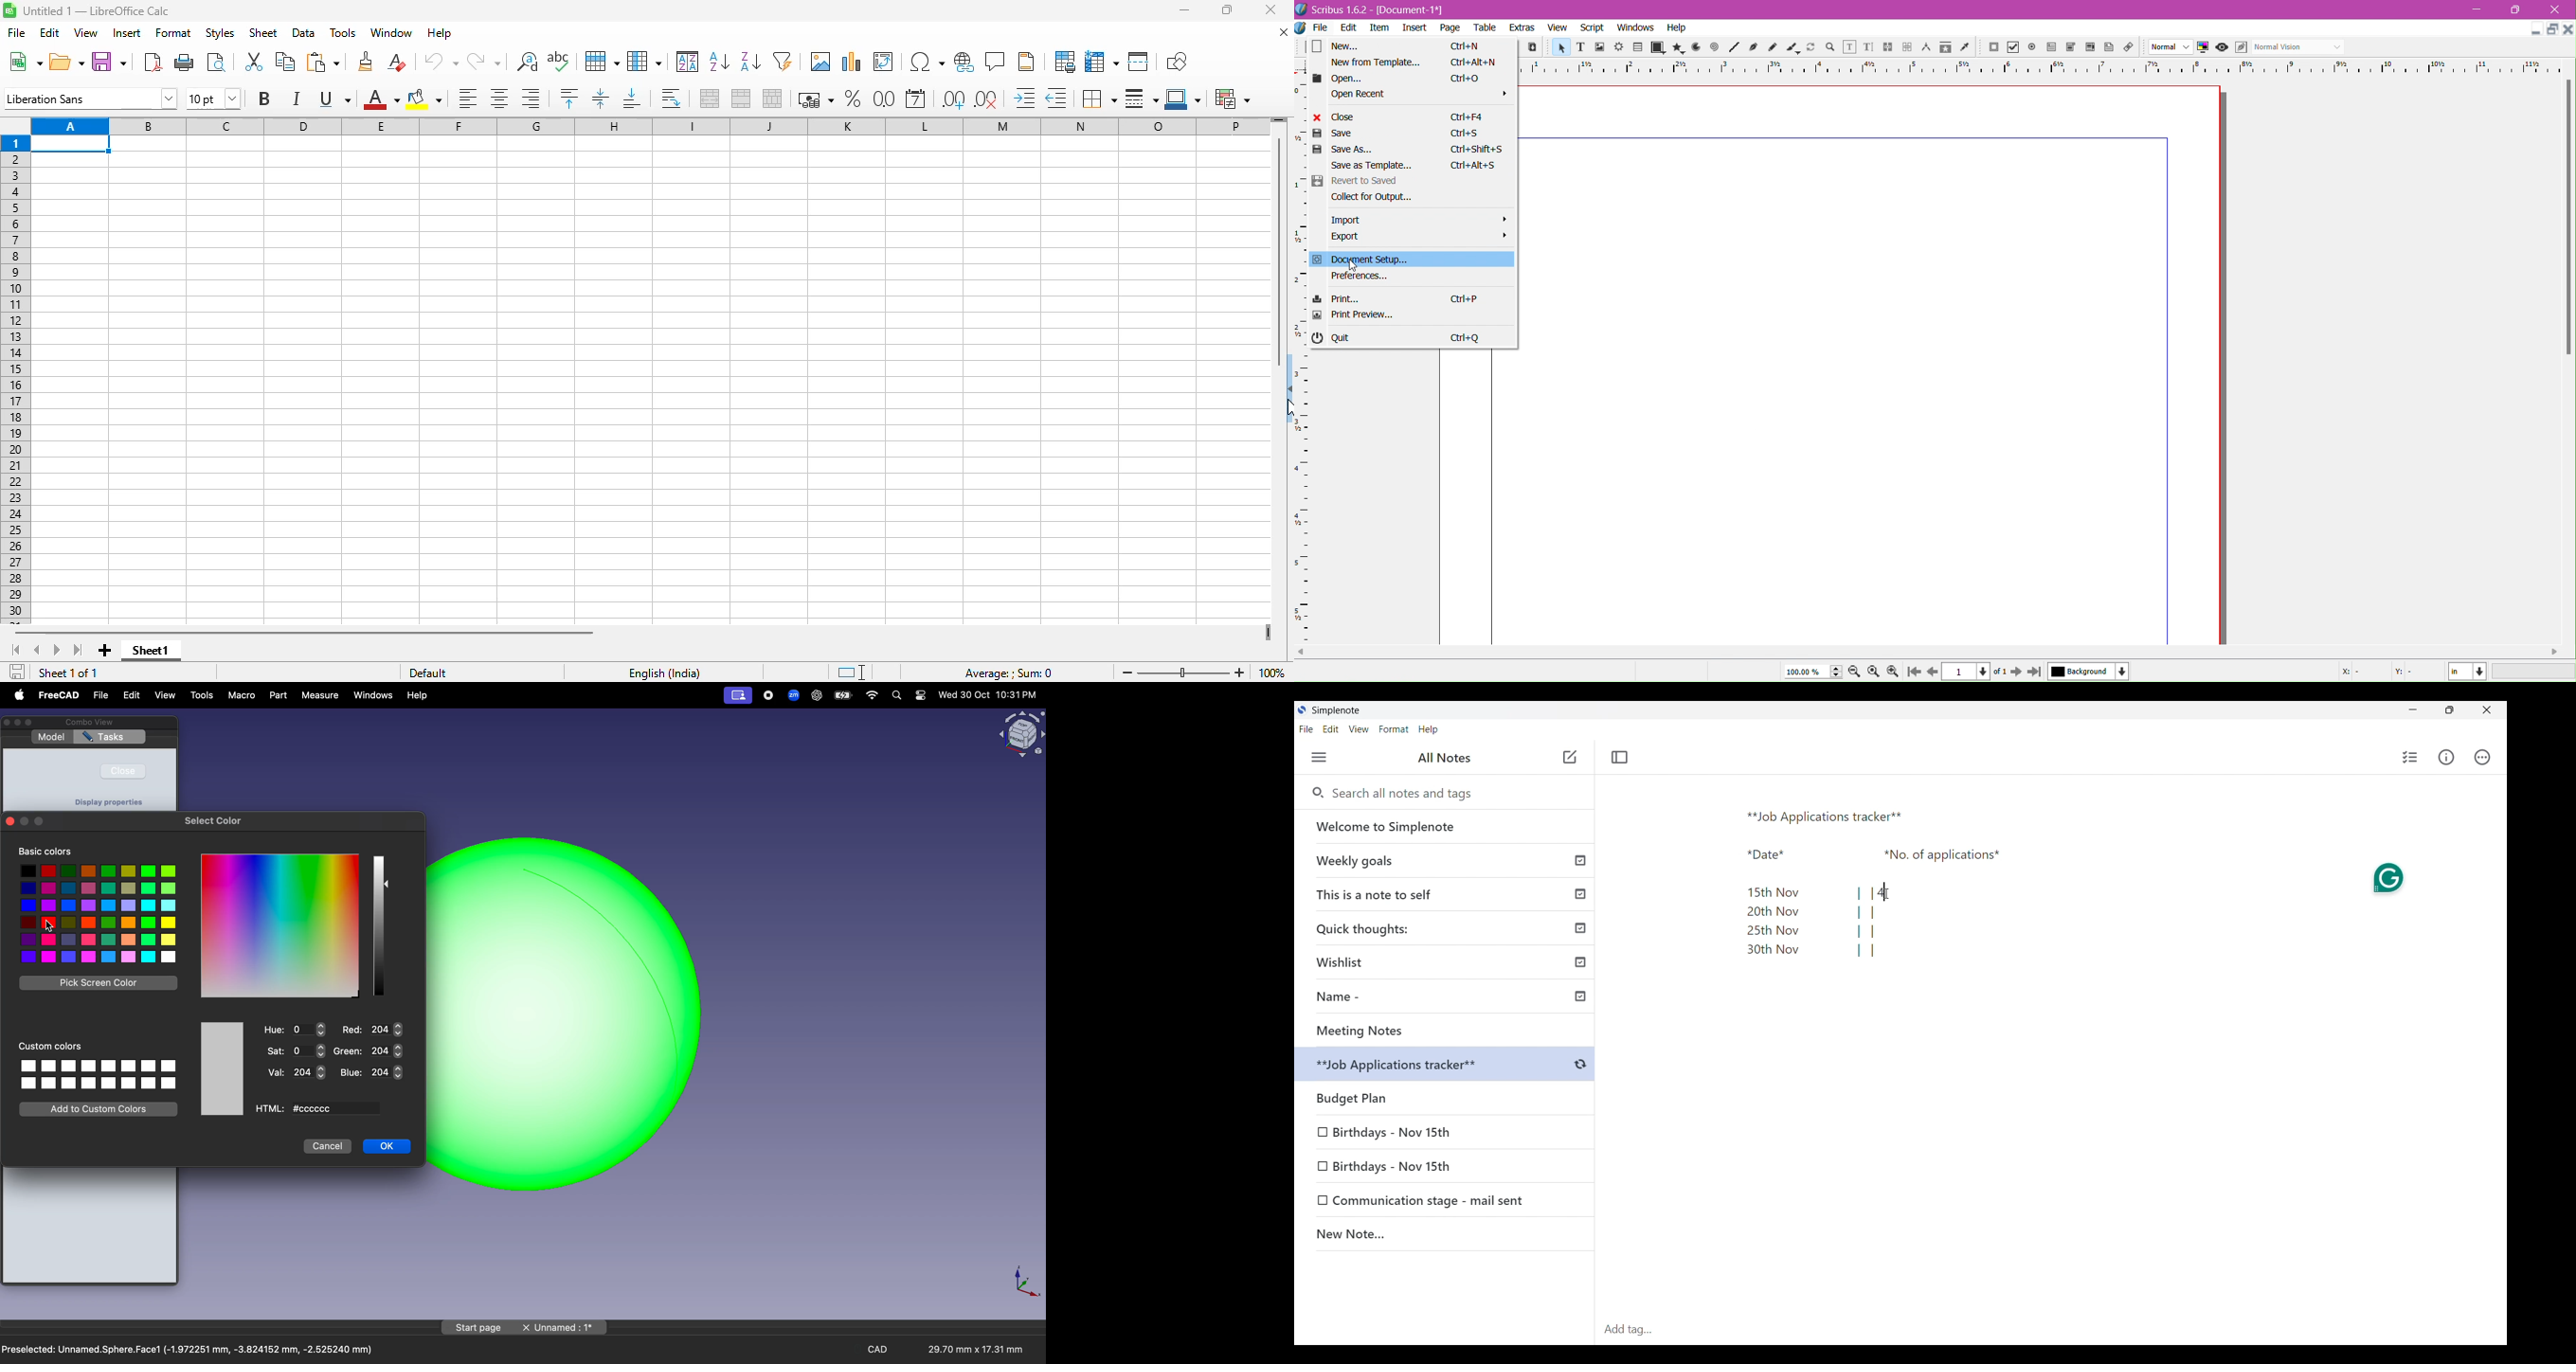 The image size is (2576, 1372). What do you see at coordinates (1177, 62) in the screenshot?
I see `show draw functions` at bounding box center [1177, 62].